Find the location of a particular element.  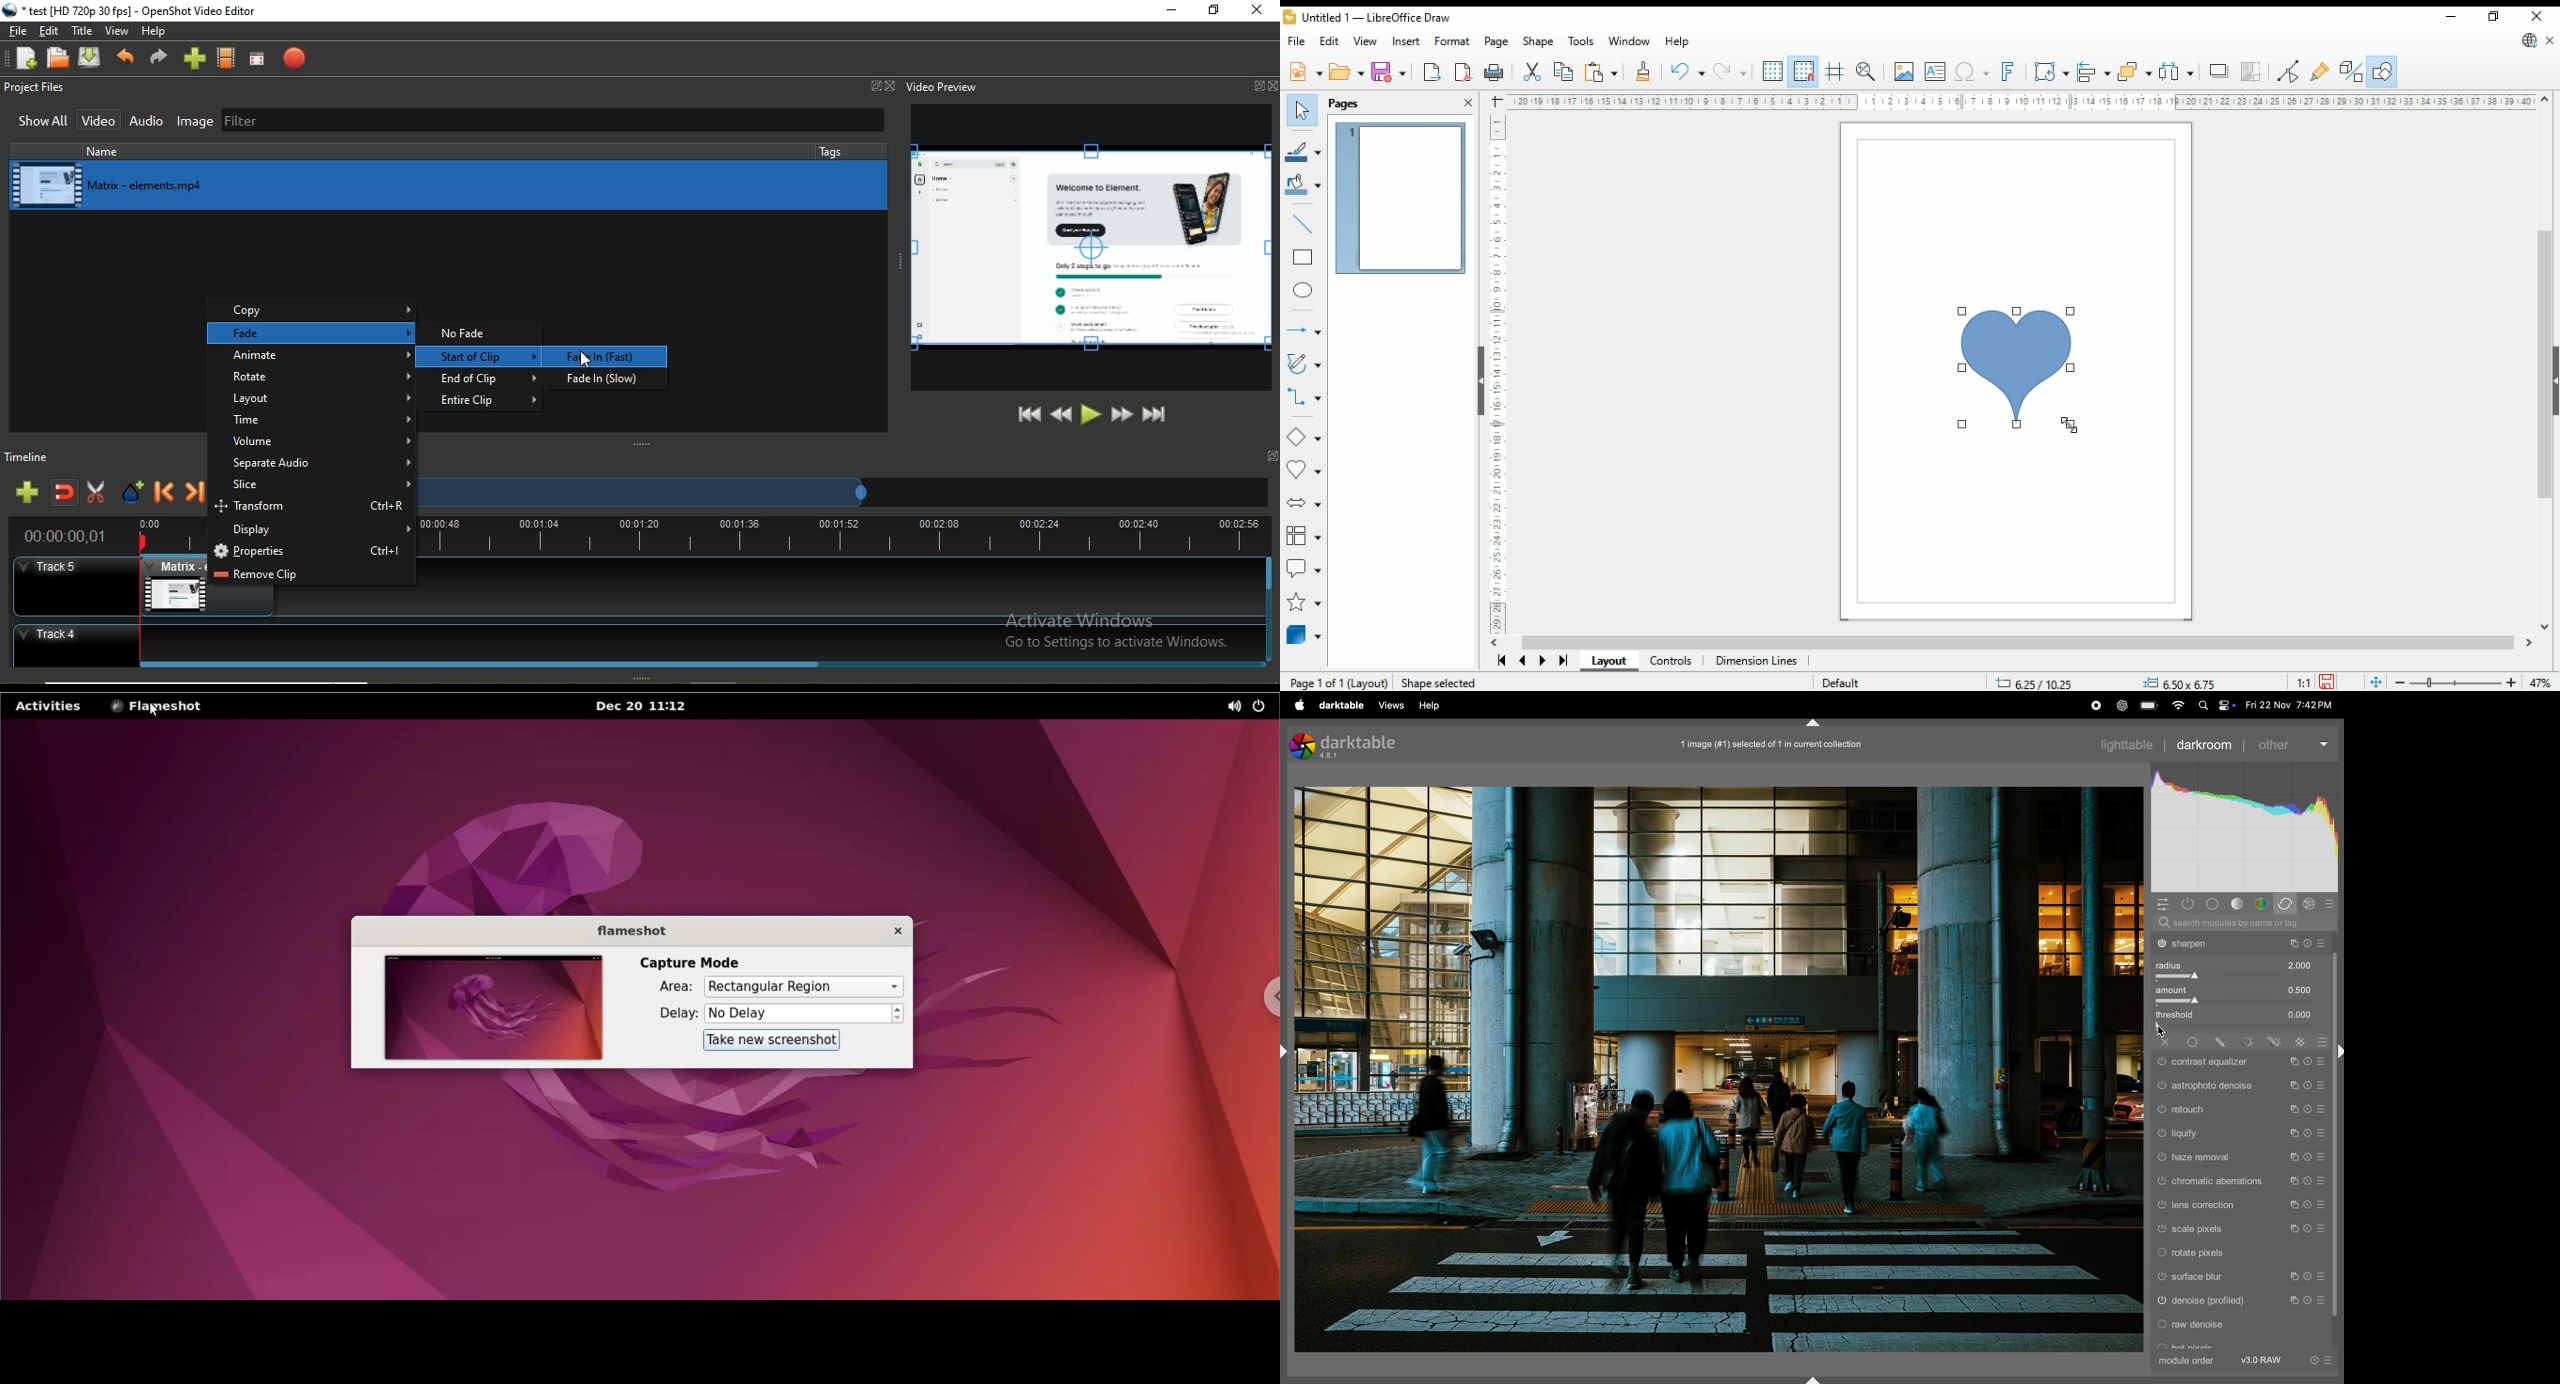

reset is located at coordinates (2320, 1040).